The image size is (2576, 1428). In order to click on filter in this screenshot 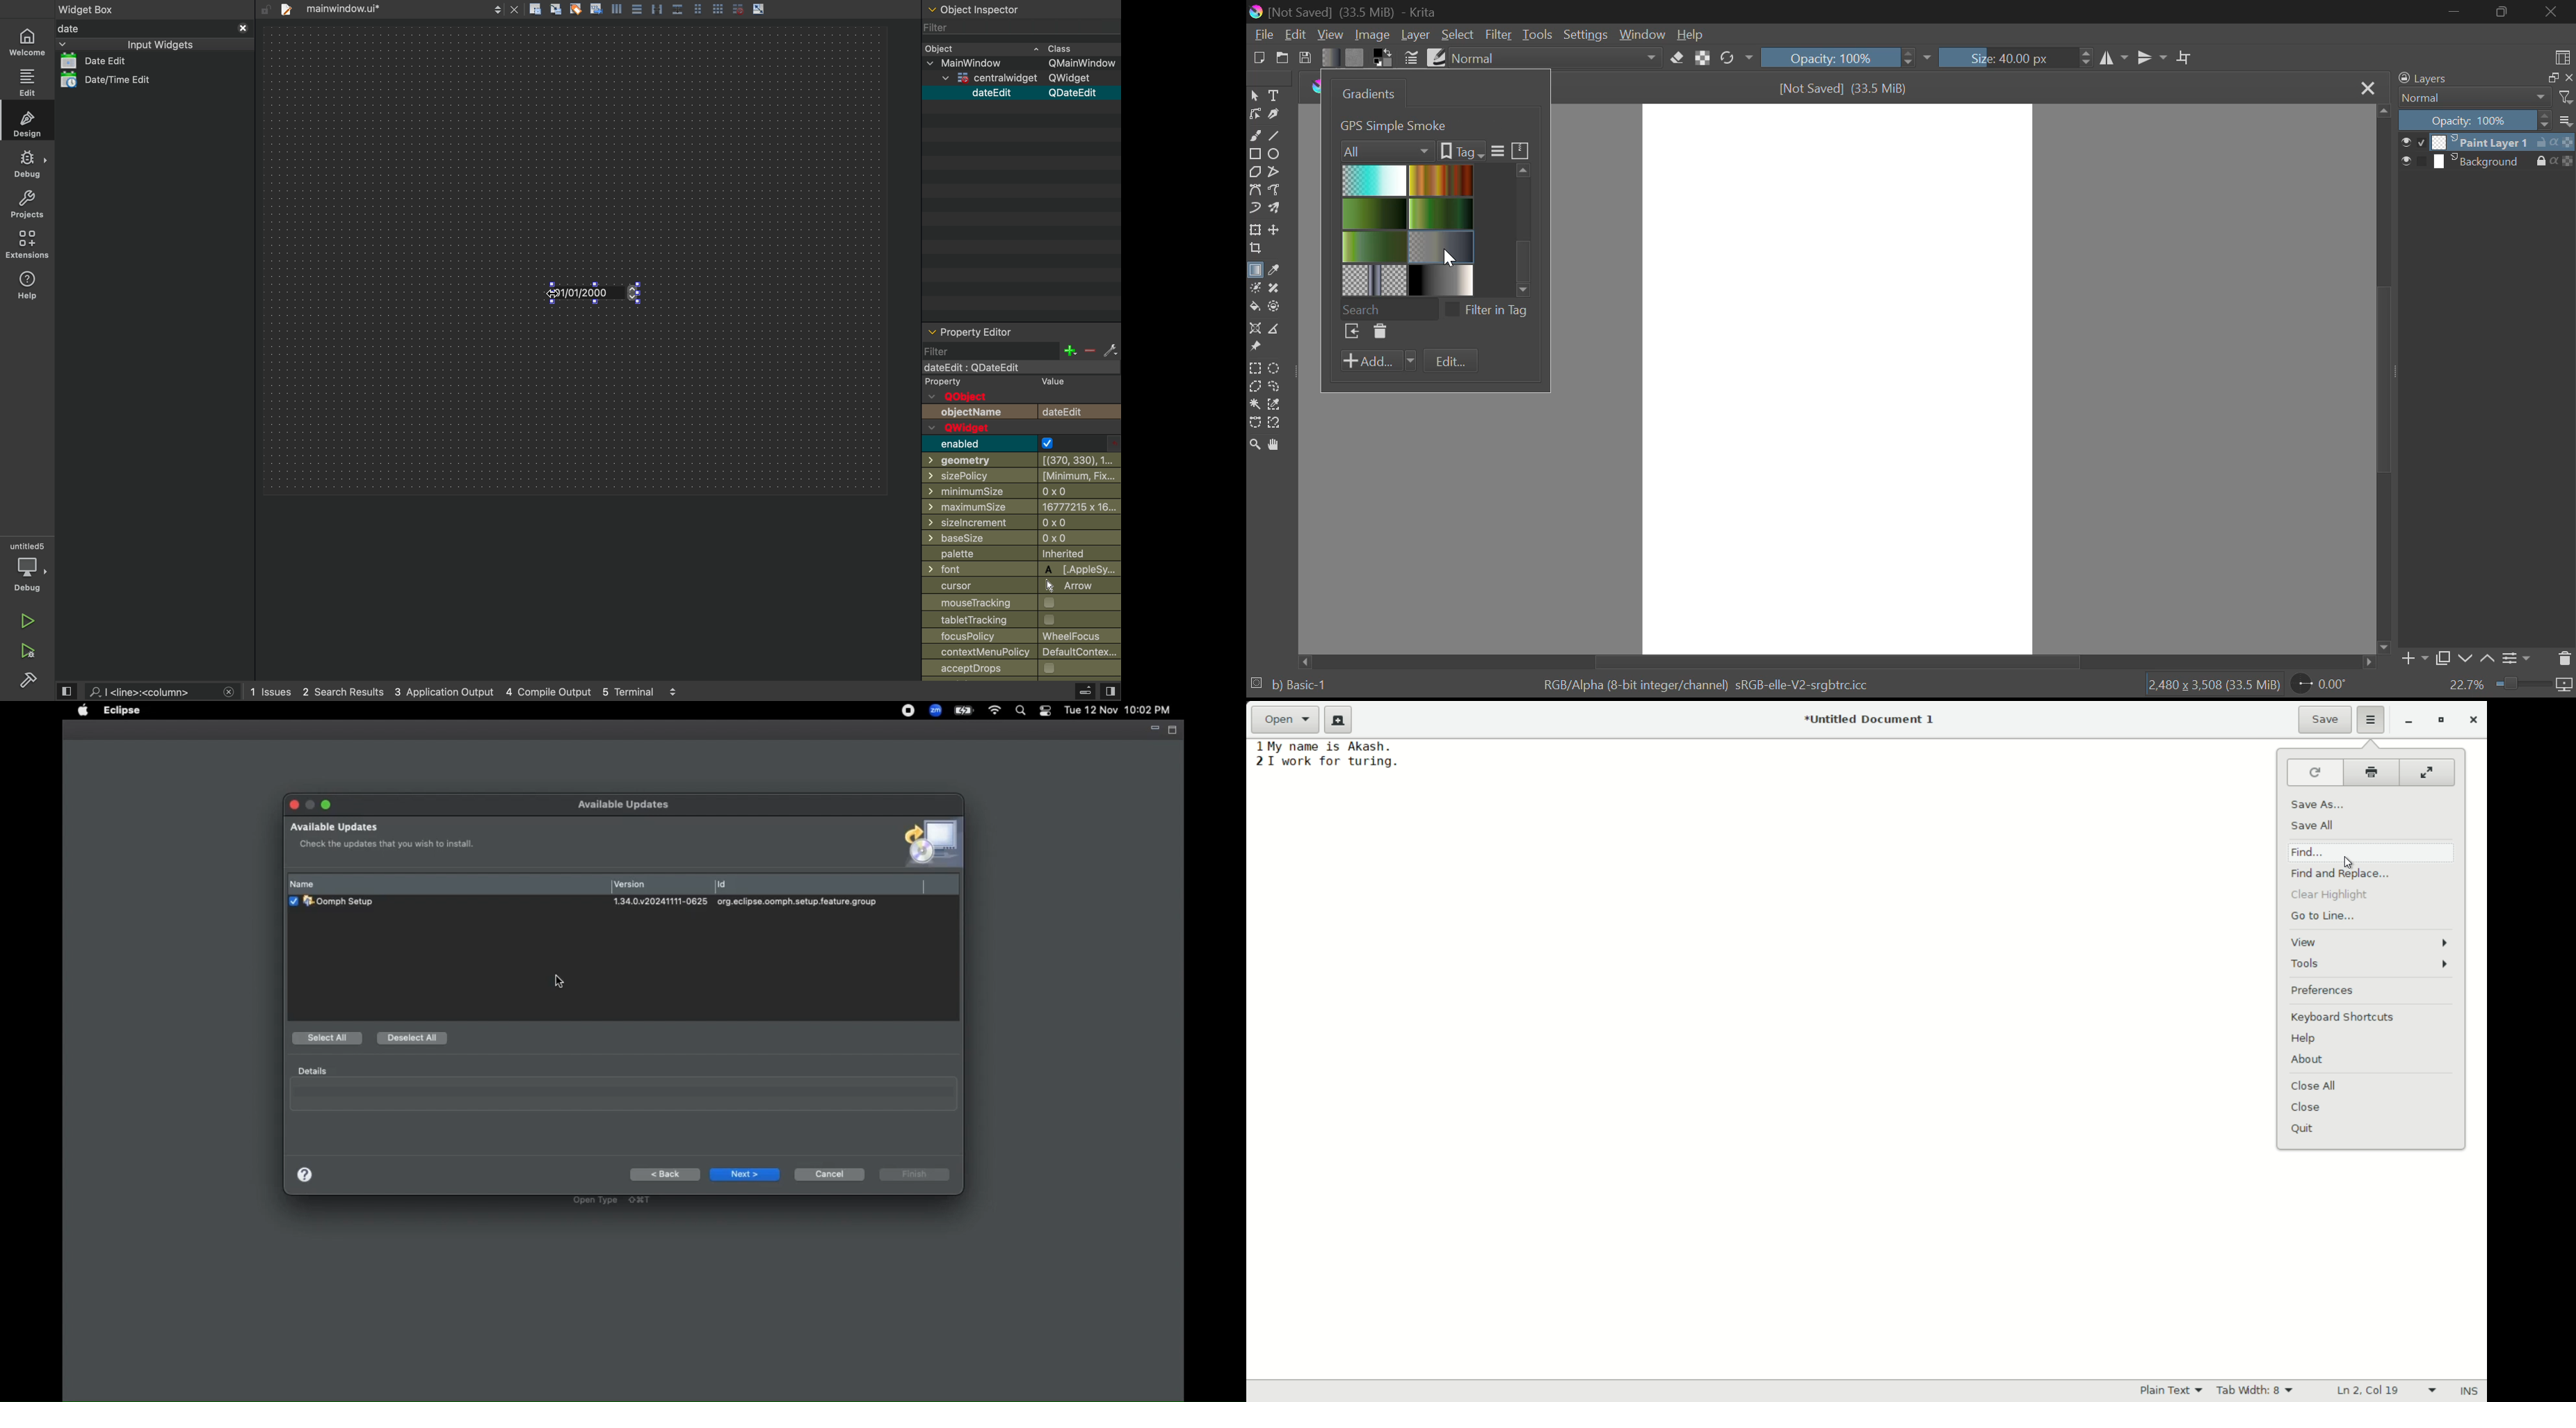, I will do `click(944, 27)`.